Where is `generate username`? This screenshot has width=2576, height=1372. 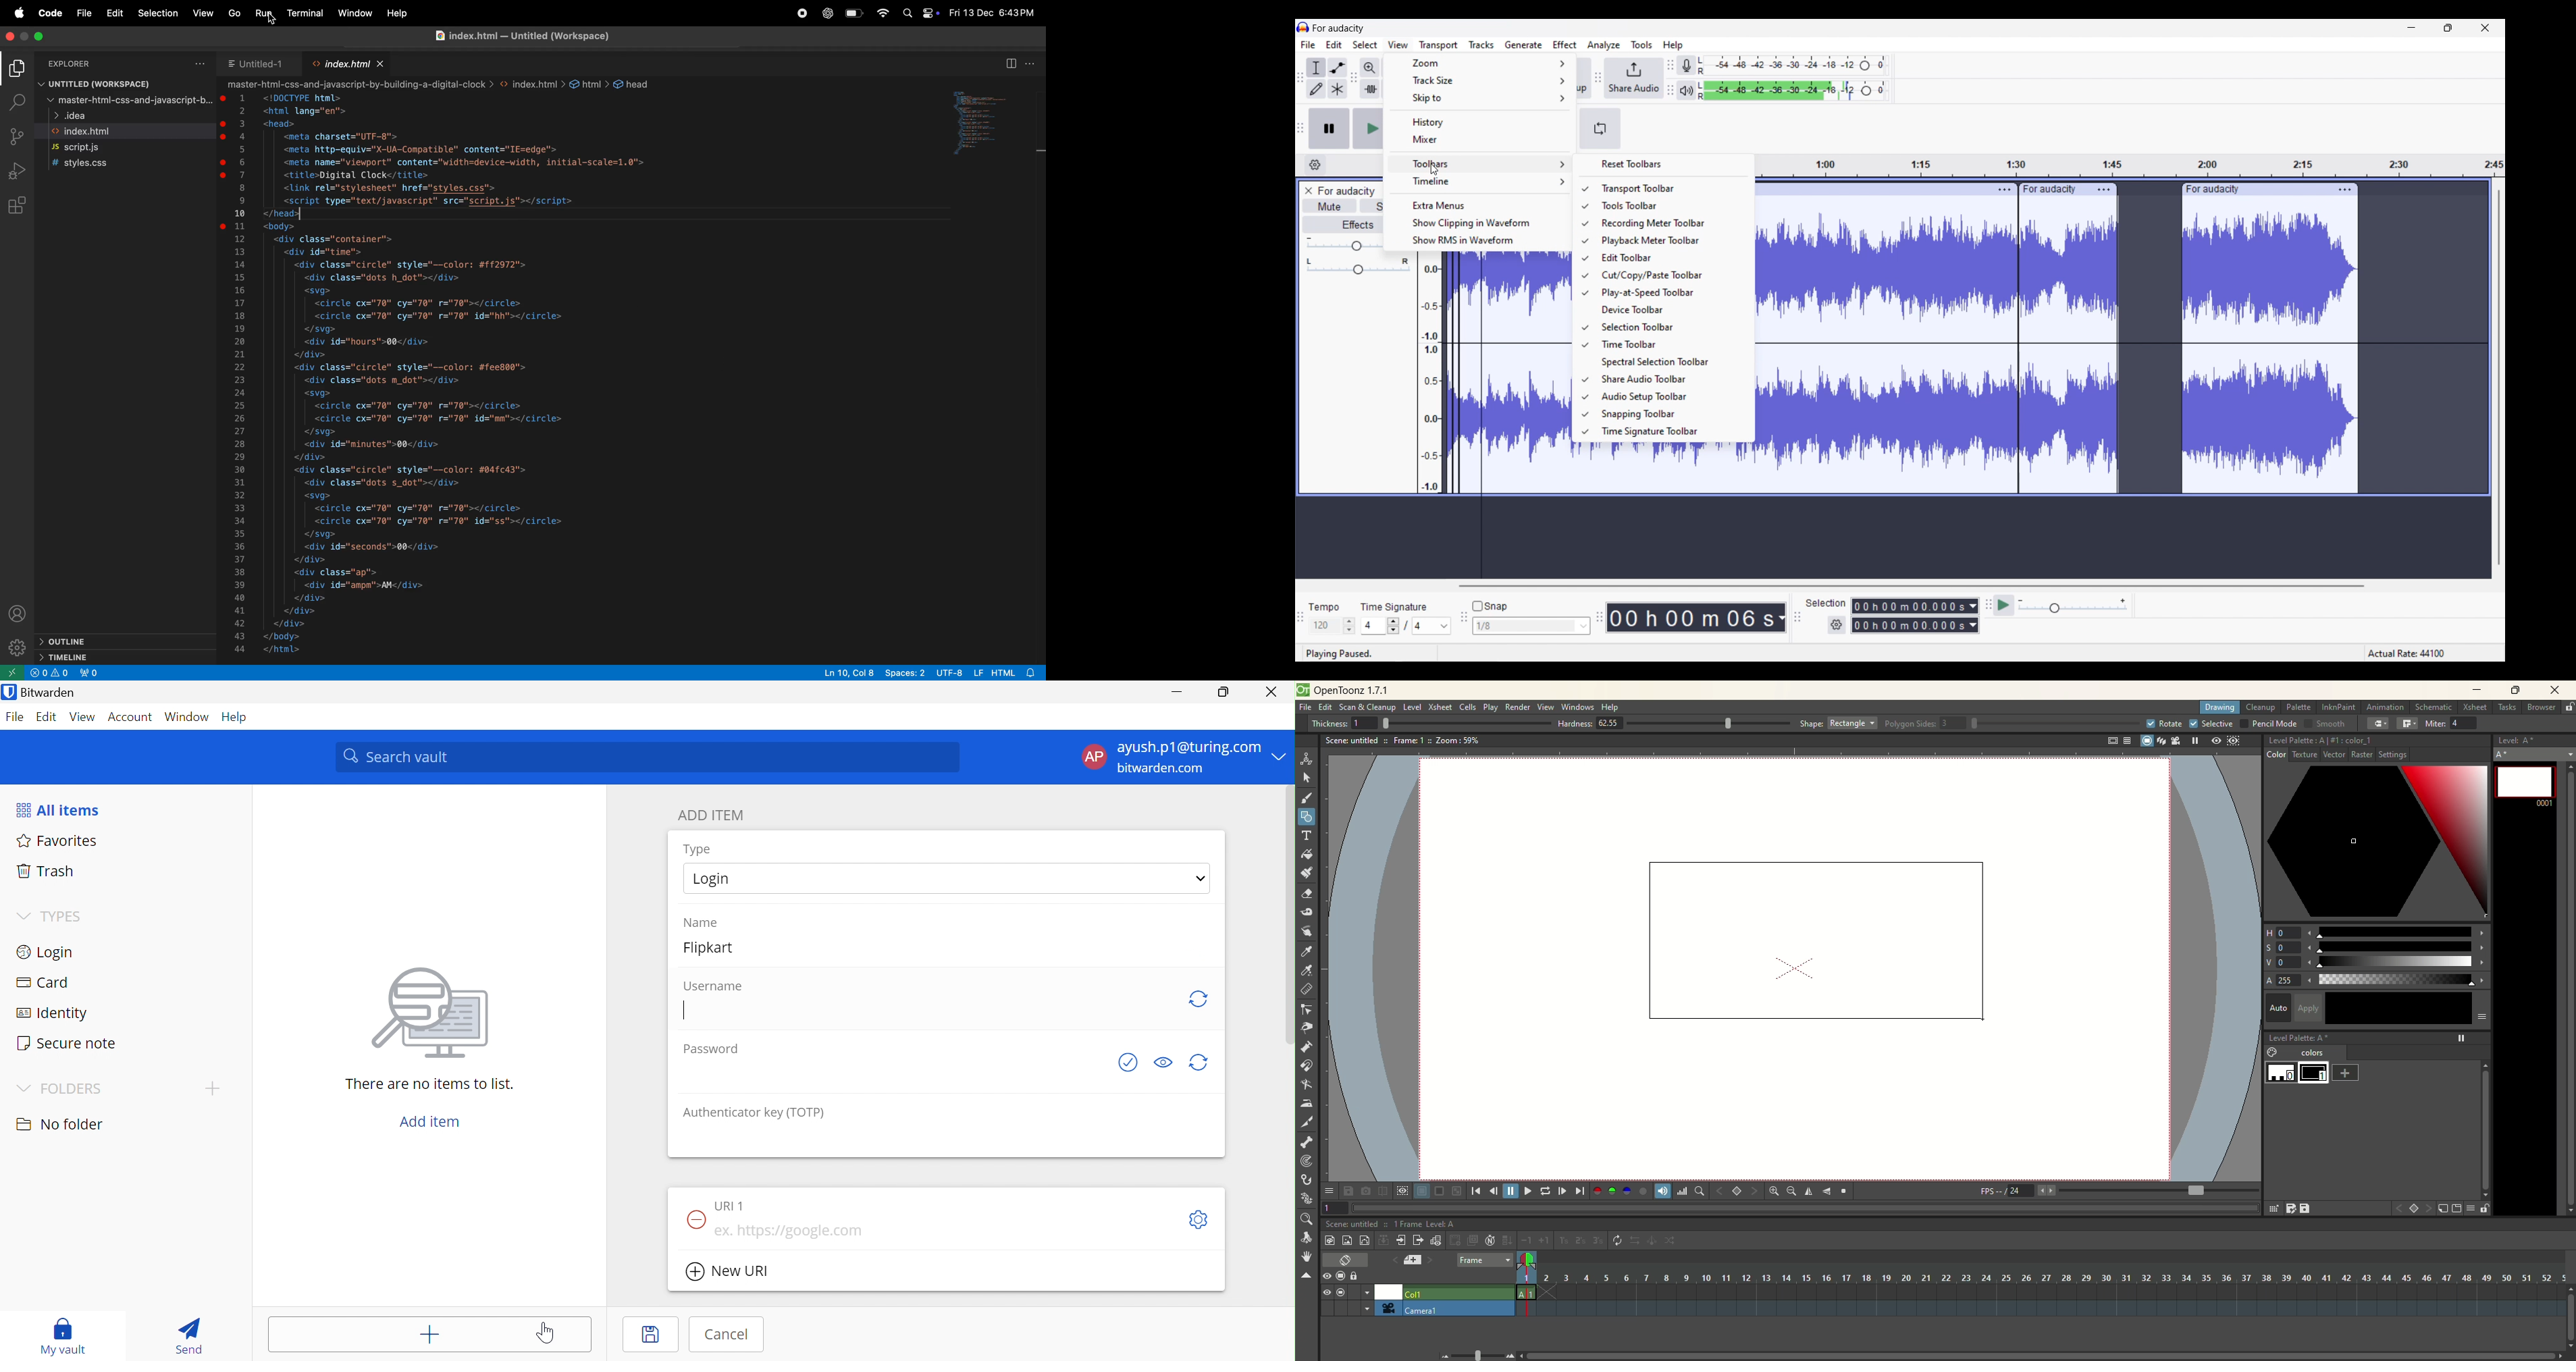 generate username is located at coordinates (1199, 997).